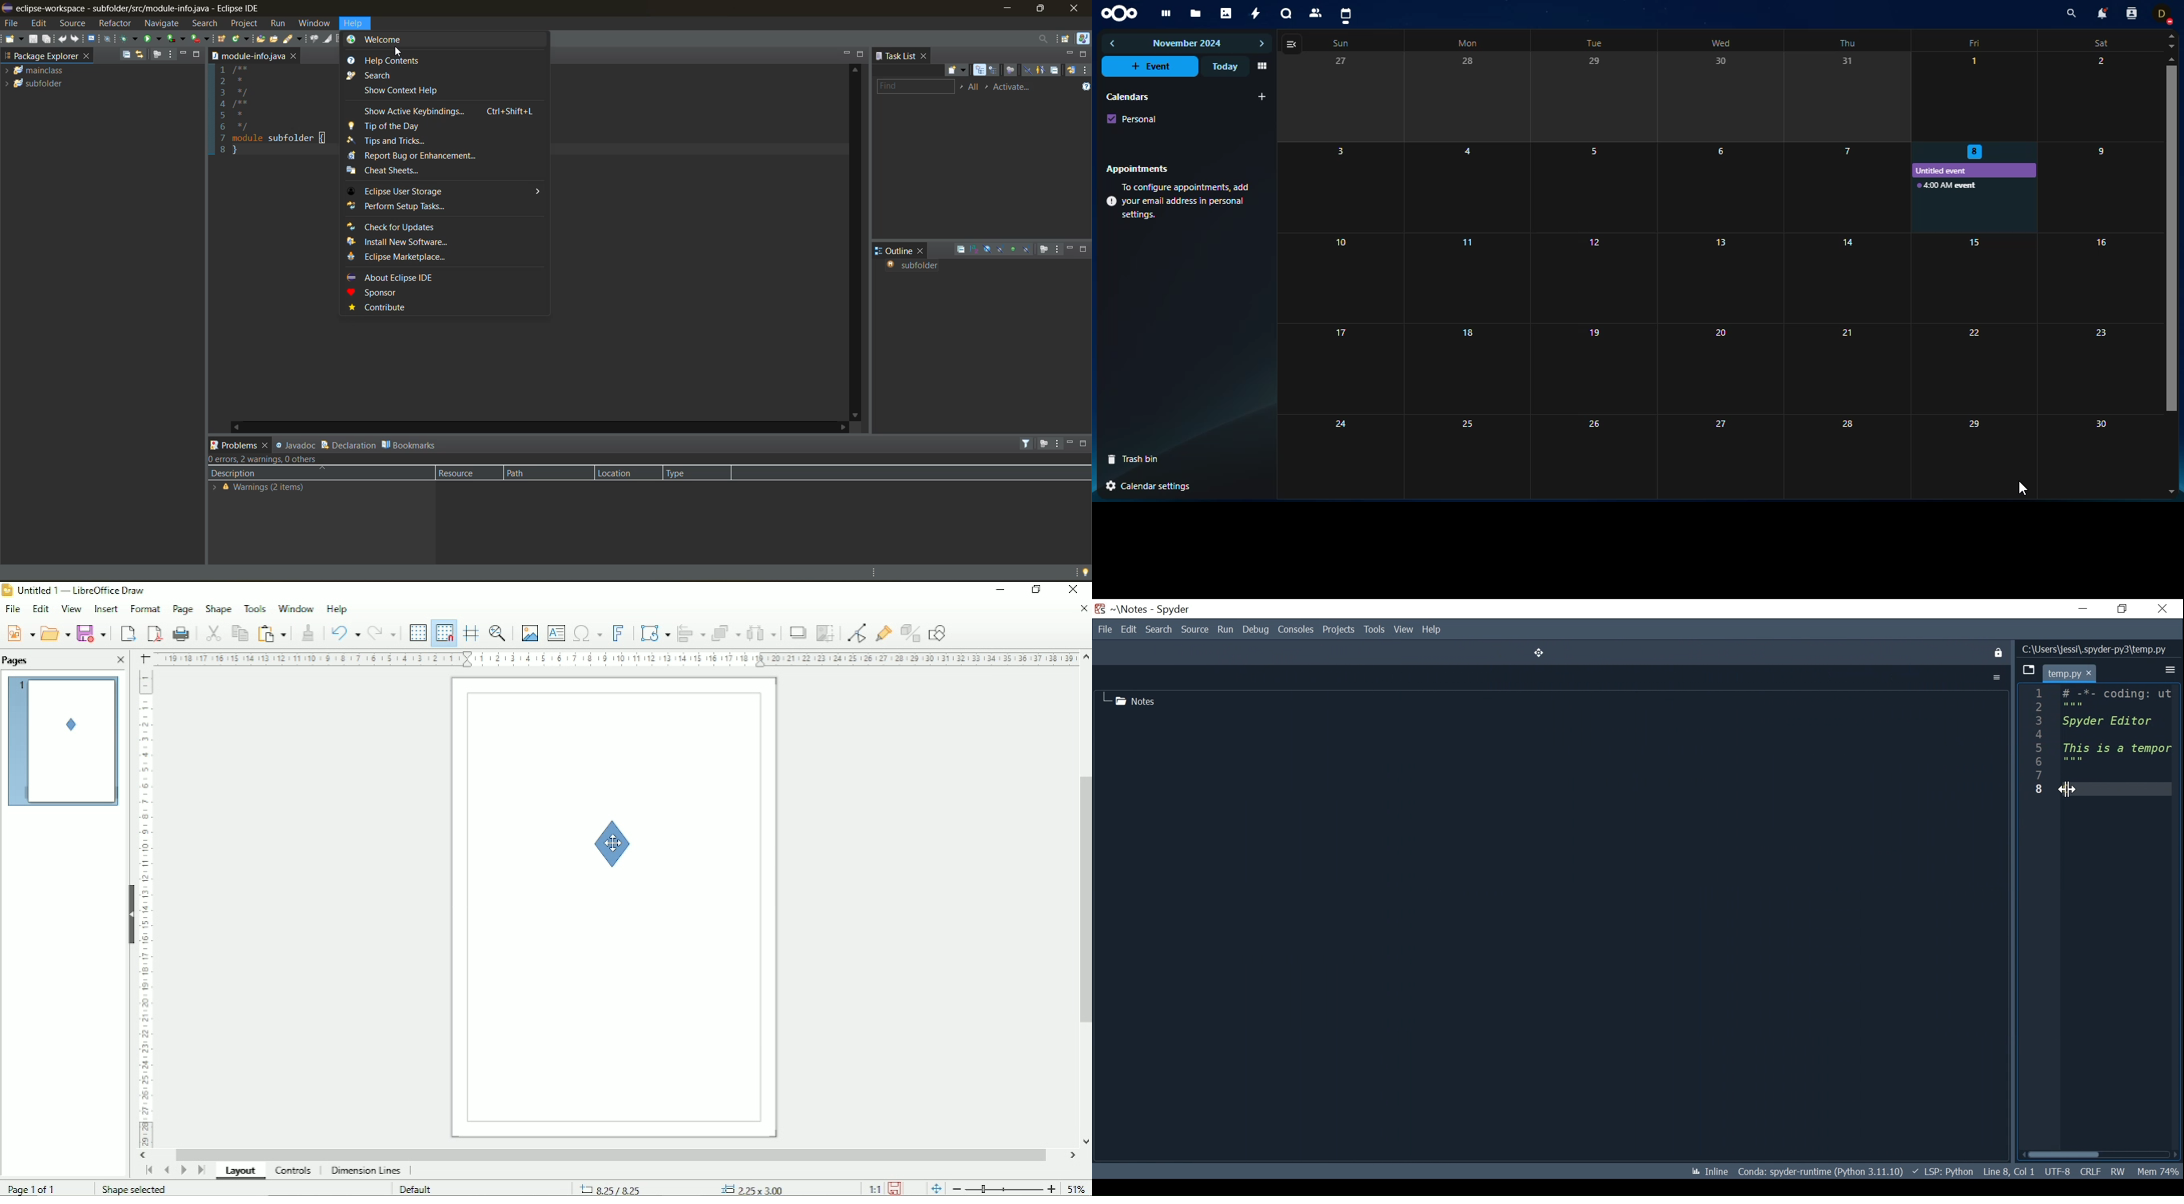 Image resolution: width=2184 pixels, height=1204 pixels. Describe the element at coordinates (1977, 152) in the screenshot. I see `selected date` at that location.